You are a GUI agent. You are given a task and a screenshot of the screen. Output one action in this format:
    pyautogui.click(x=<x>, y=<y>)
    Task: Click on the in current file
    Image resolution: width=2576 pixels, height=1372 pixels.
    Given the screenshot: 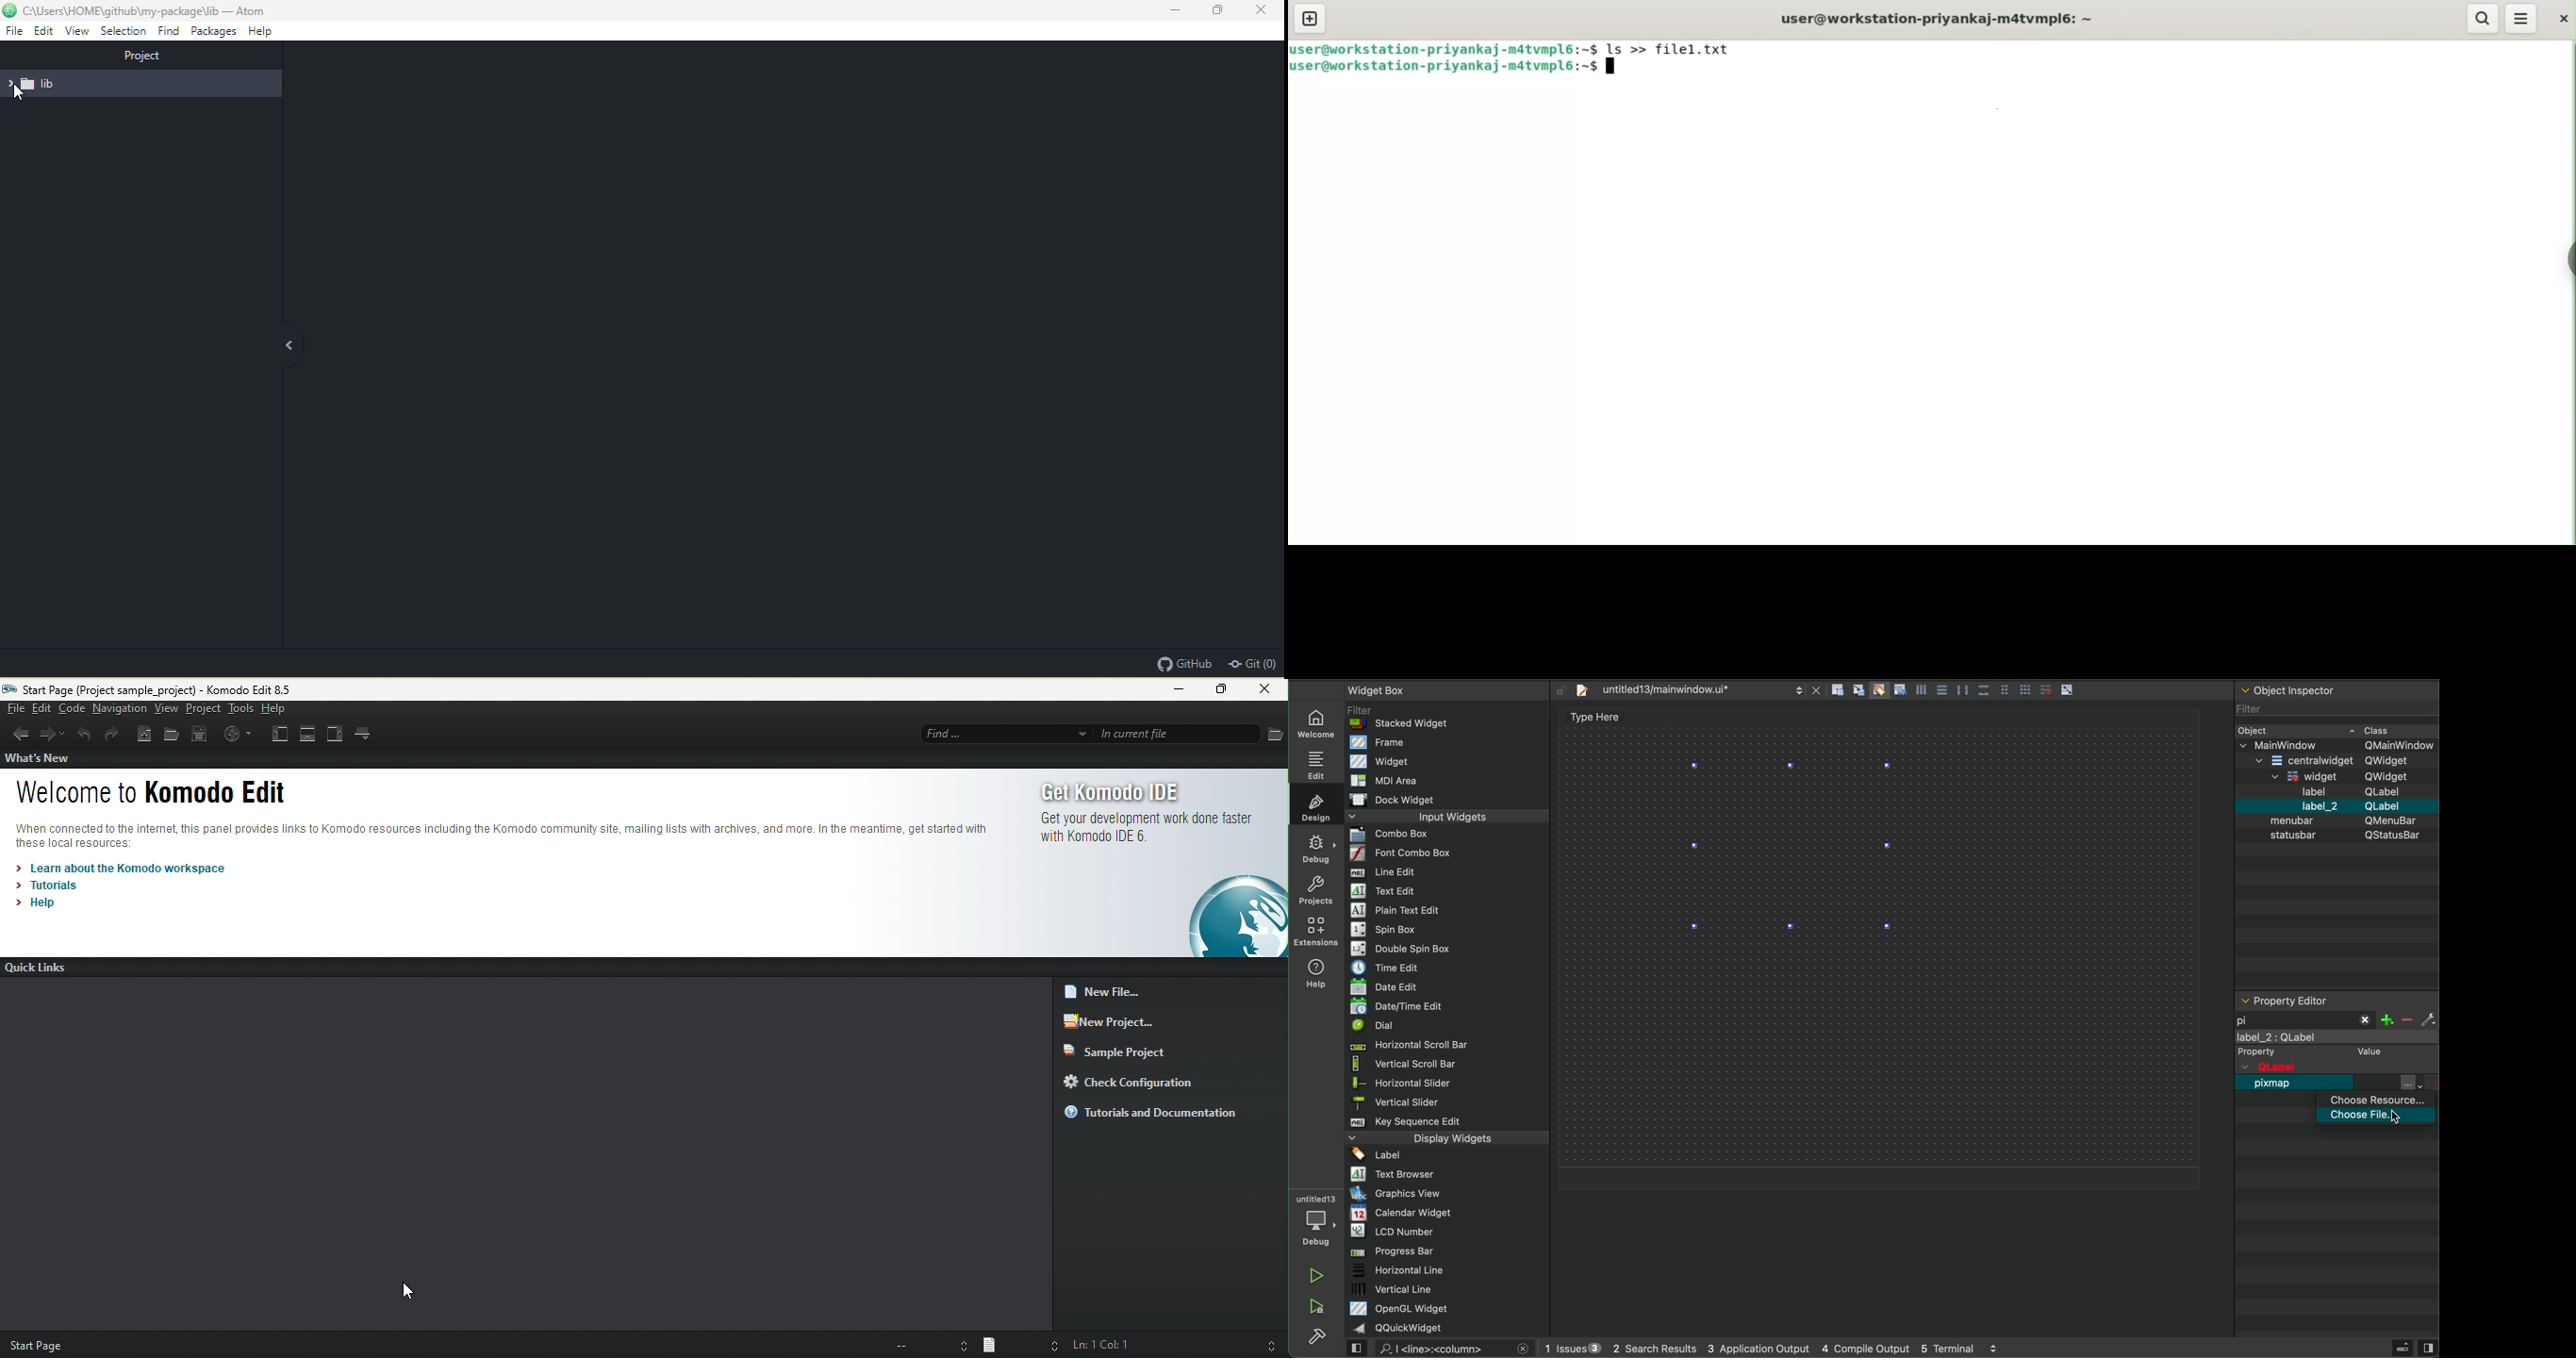 What is the action you would take?
    pyautogui.click(x=1178, y=732)
    